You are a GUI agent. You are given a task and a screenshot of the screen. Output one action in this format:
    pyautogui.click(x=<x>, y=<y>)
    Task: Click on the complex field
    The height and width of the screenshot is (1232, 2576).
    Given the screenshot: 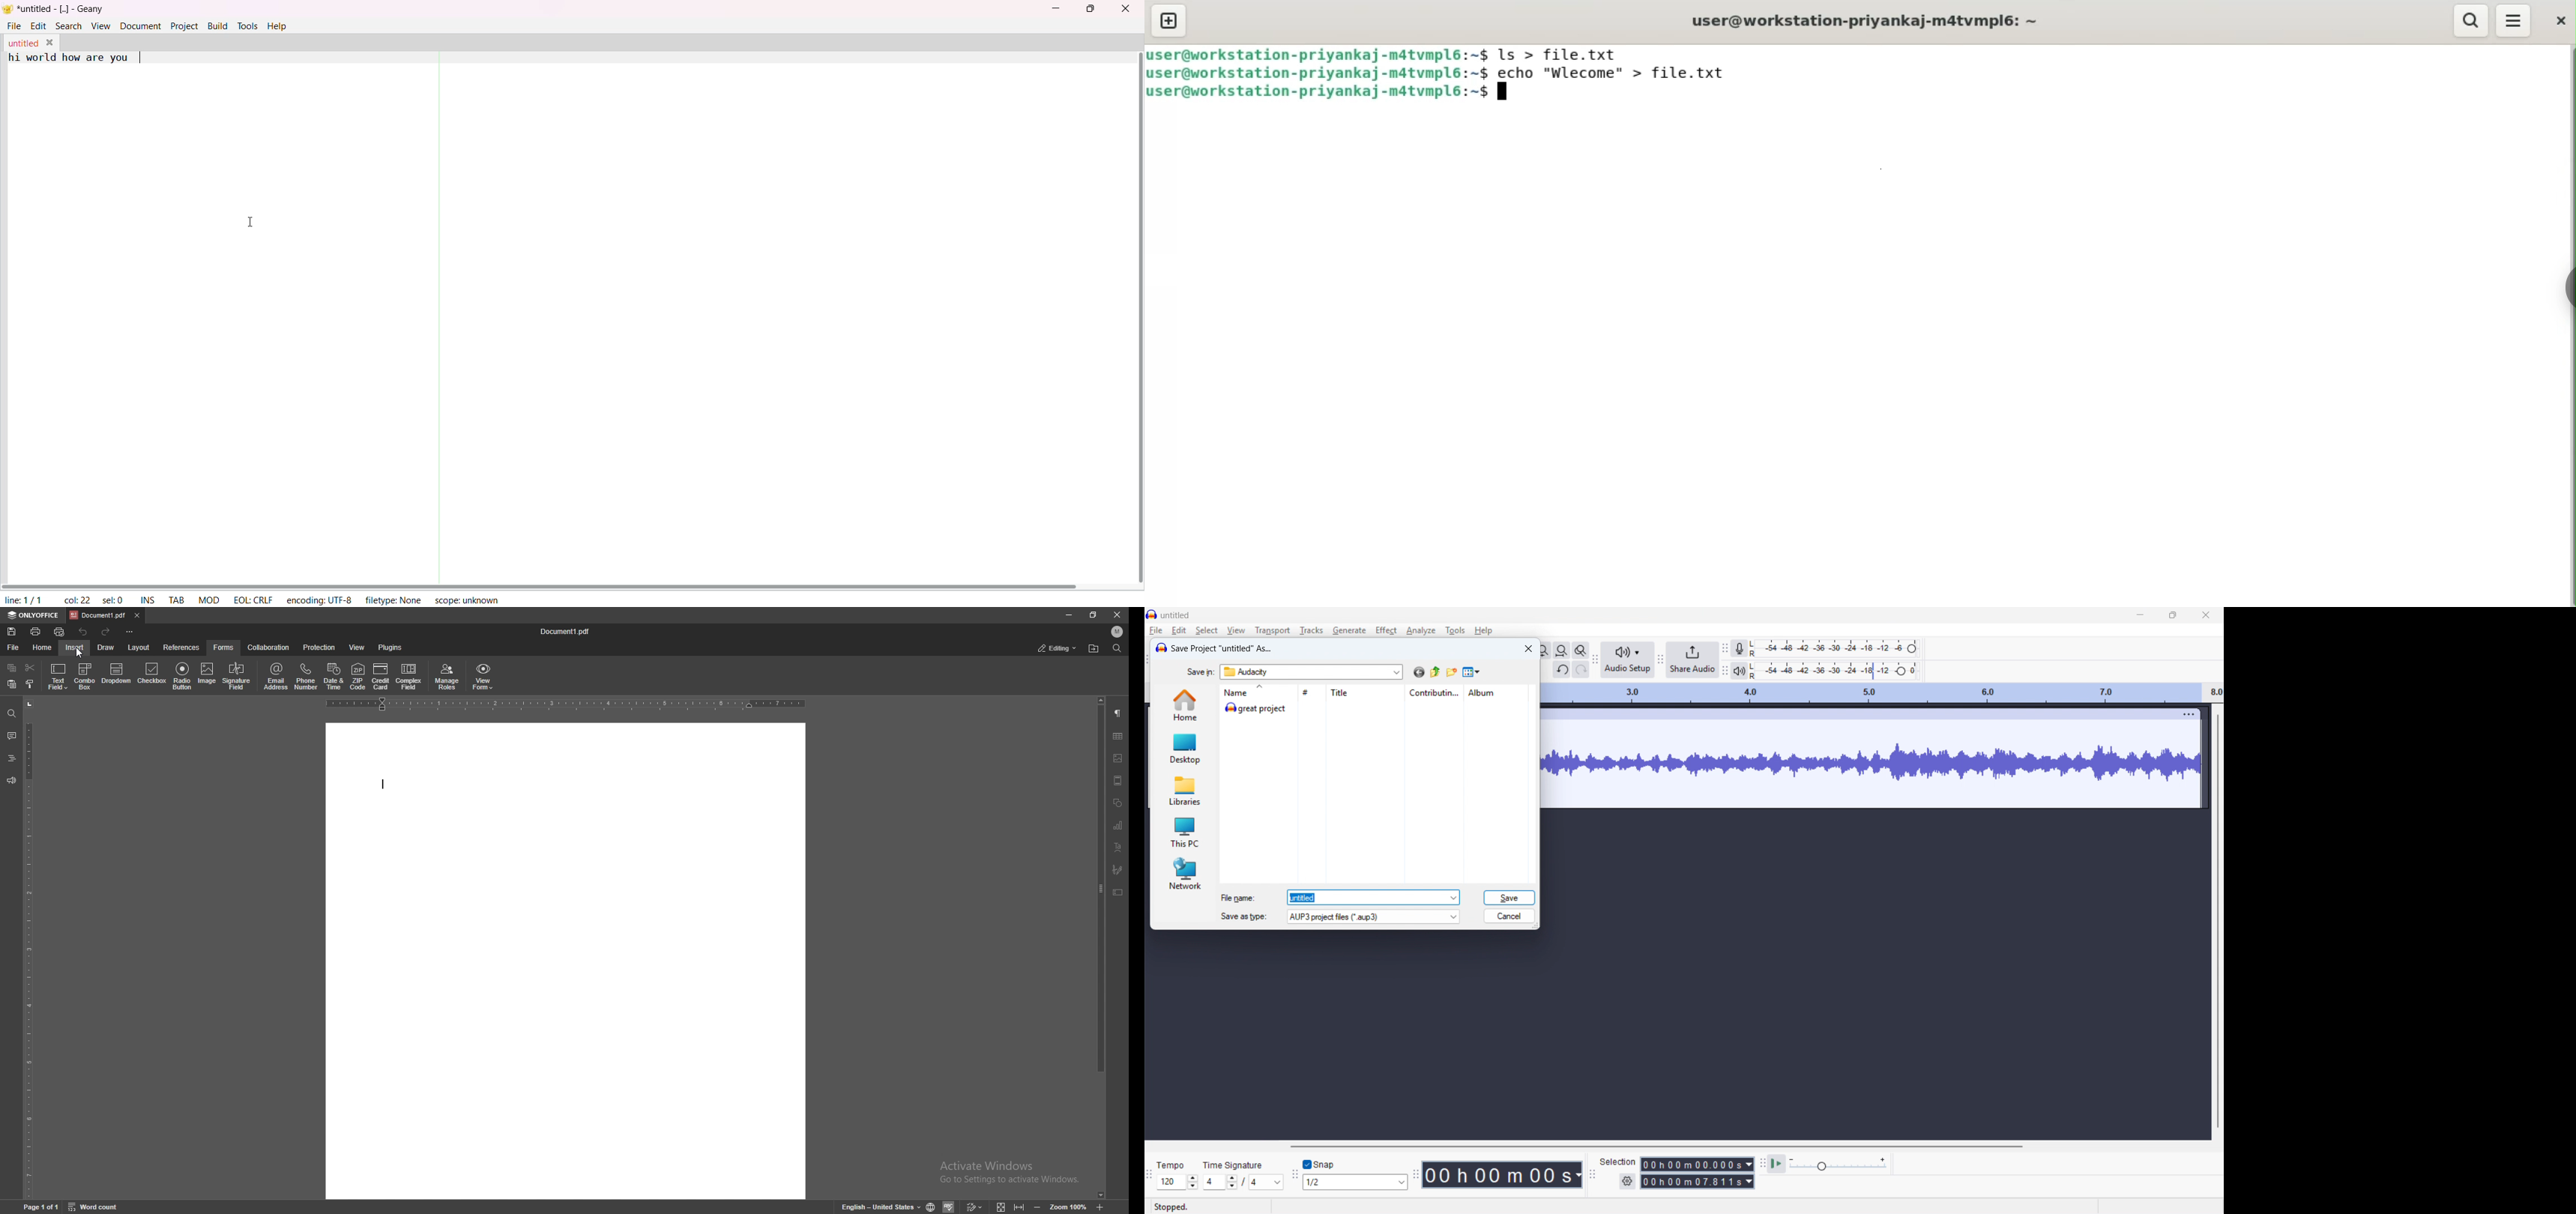 What is the action you would take?
    pyautogui.click(x=410, y=676)
    